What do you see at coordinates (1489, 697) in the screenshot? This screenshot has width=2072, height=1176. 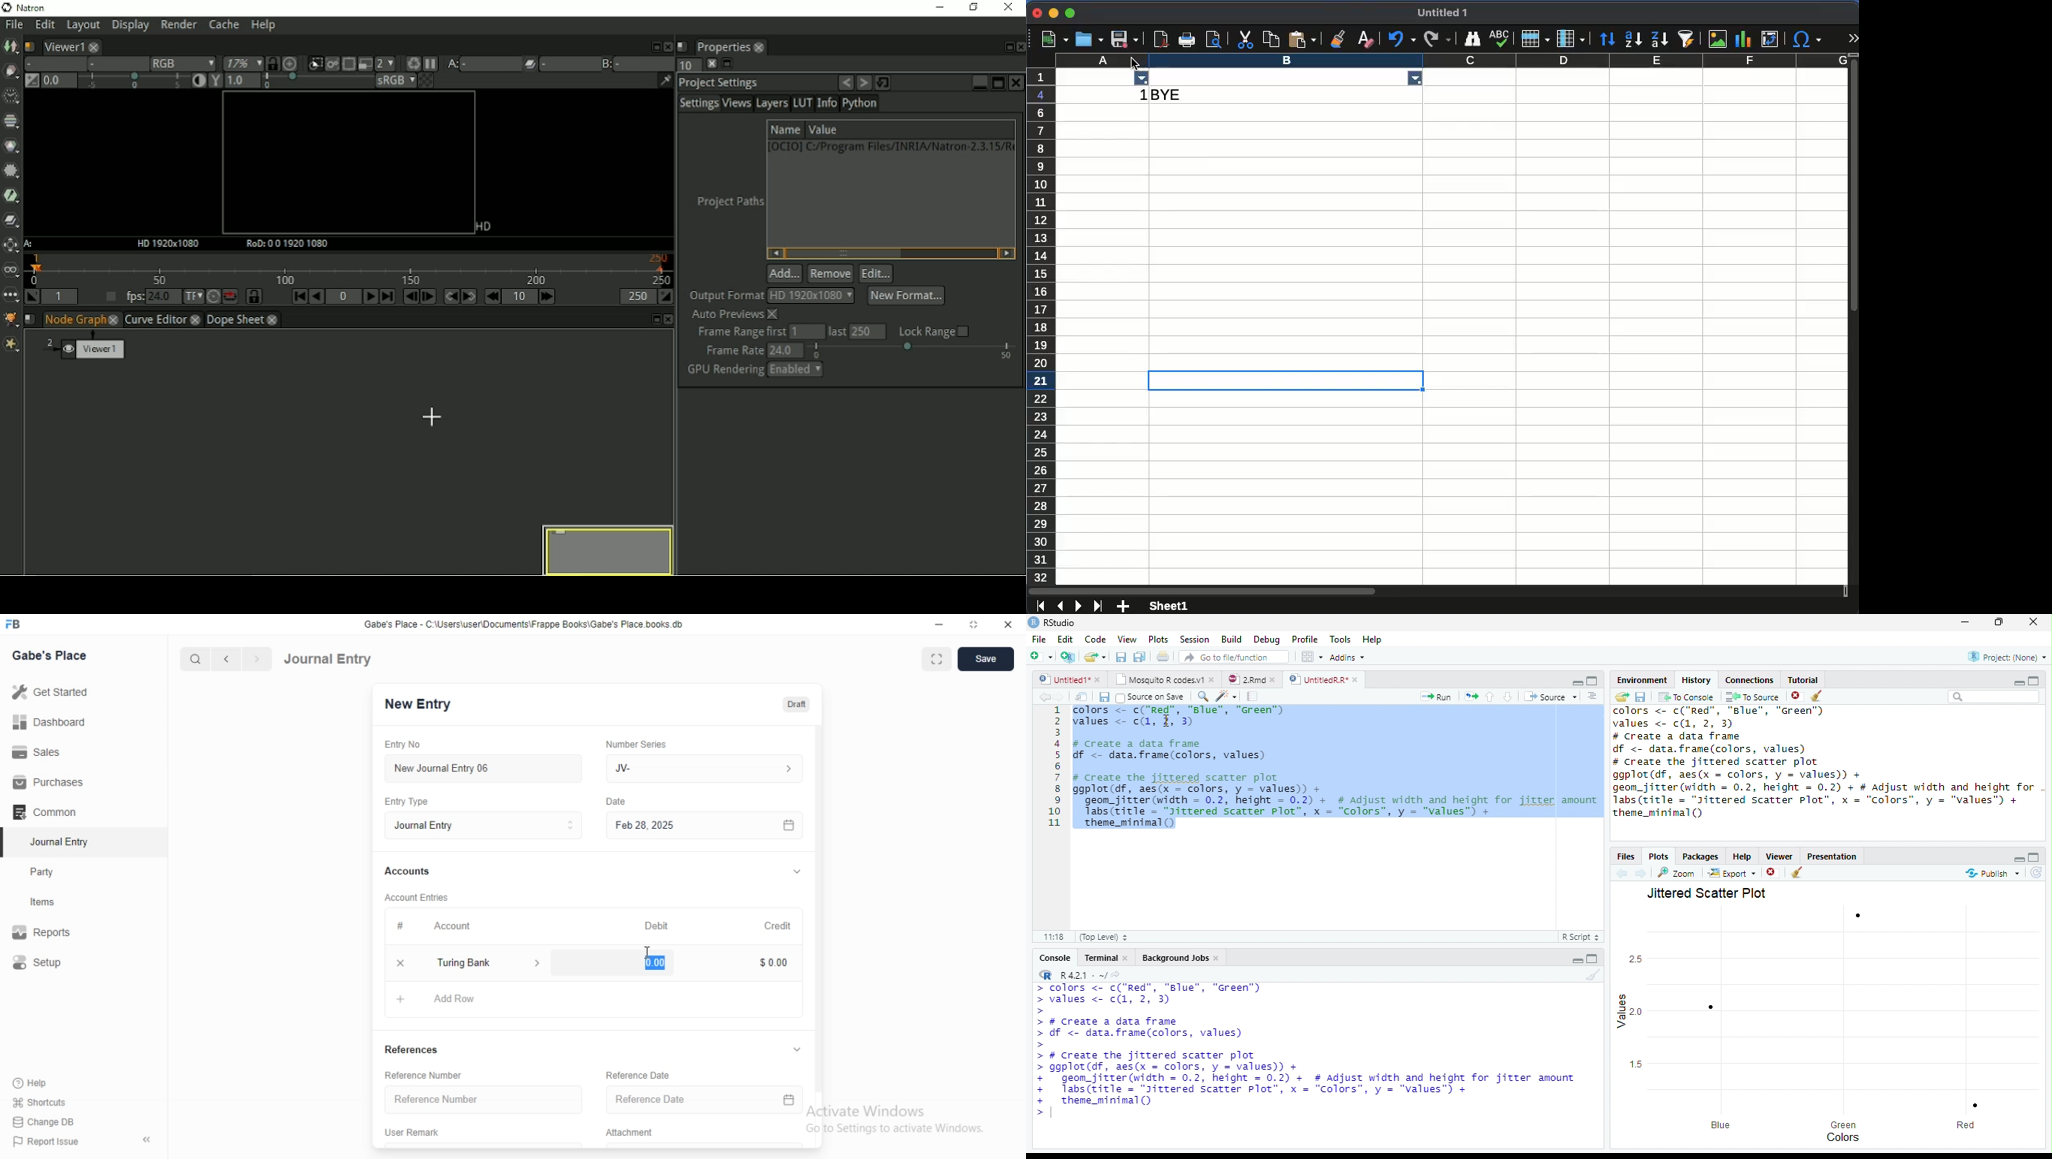 I see `Go to previous section/chunk` at bounding box center [1489, 697].